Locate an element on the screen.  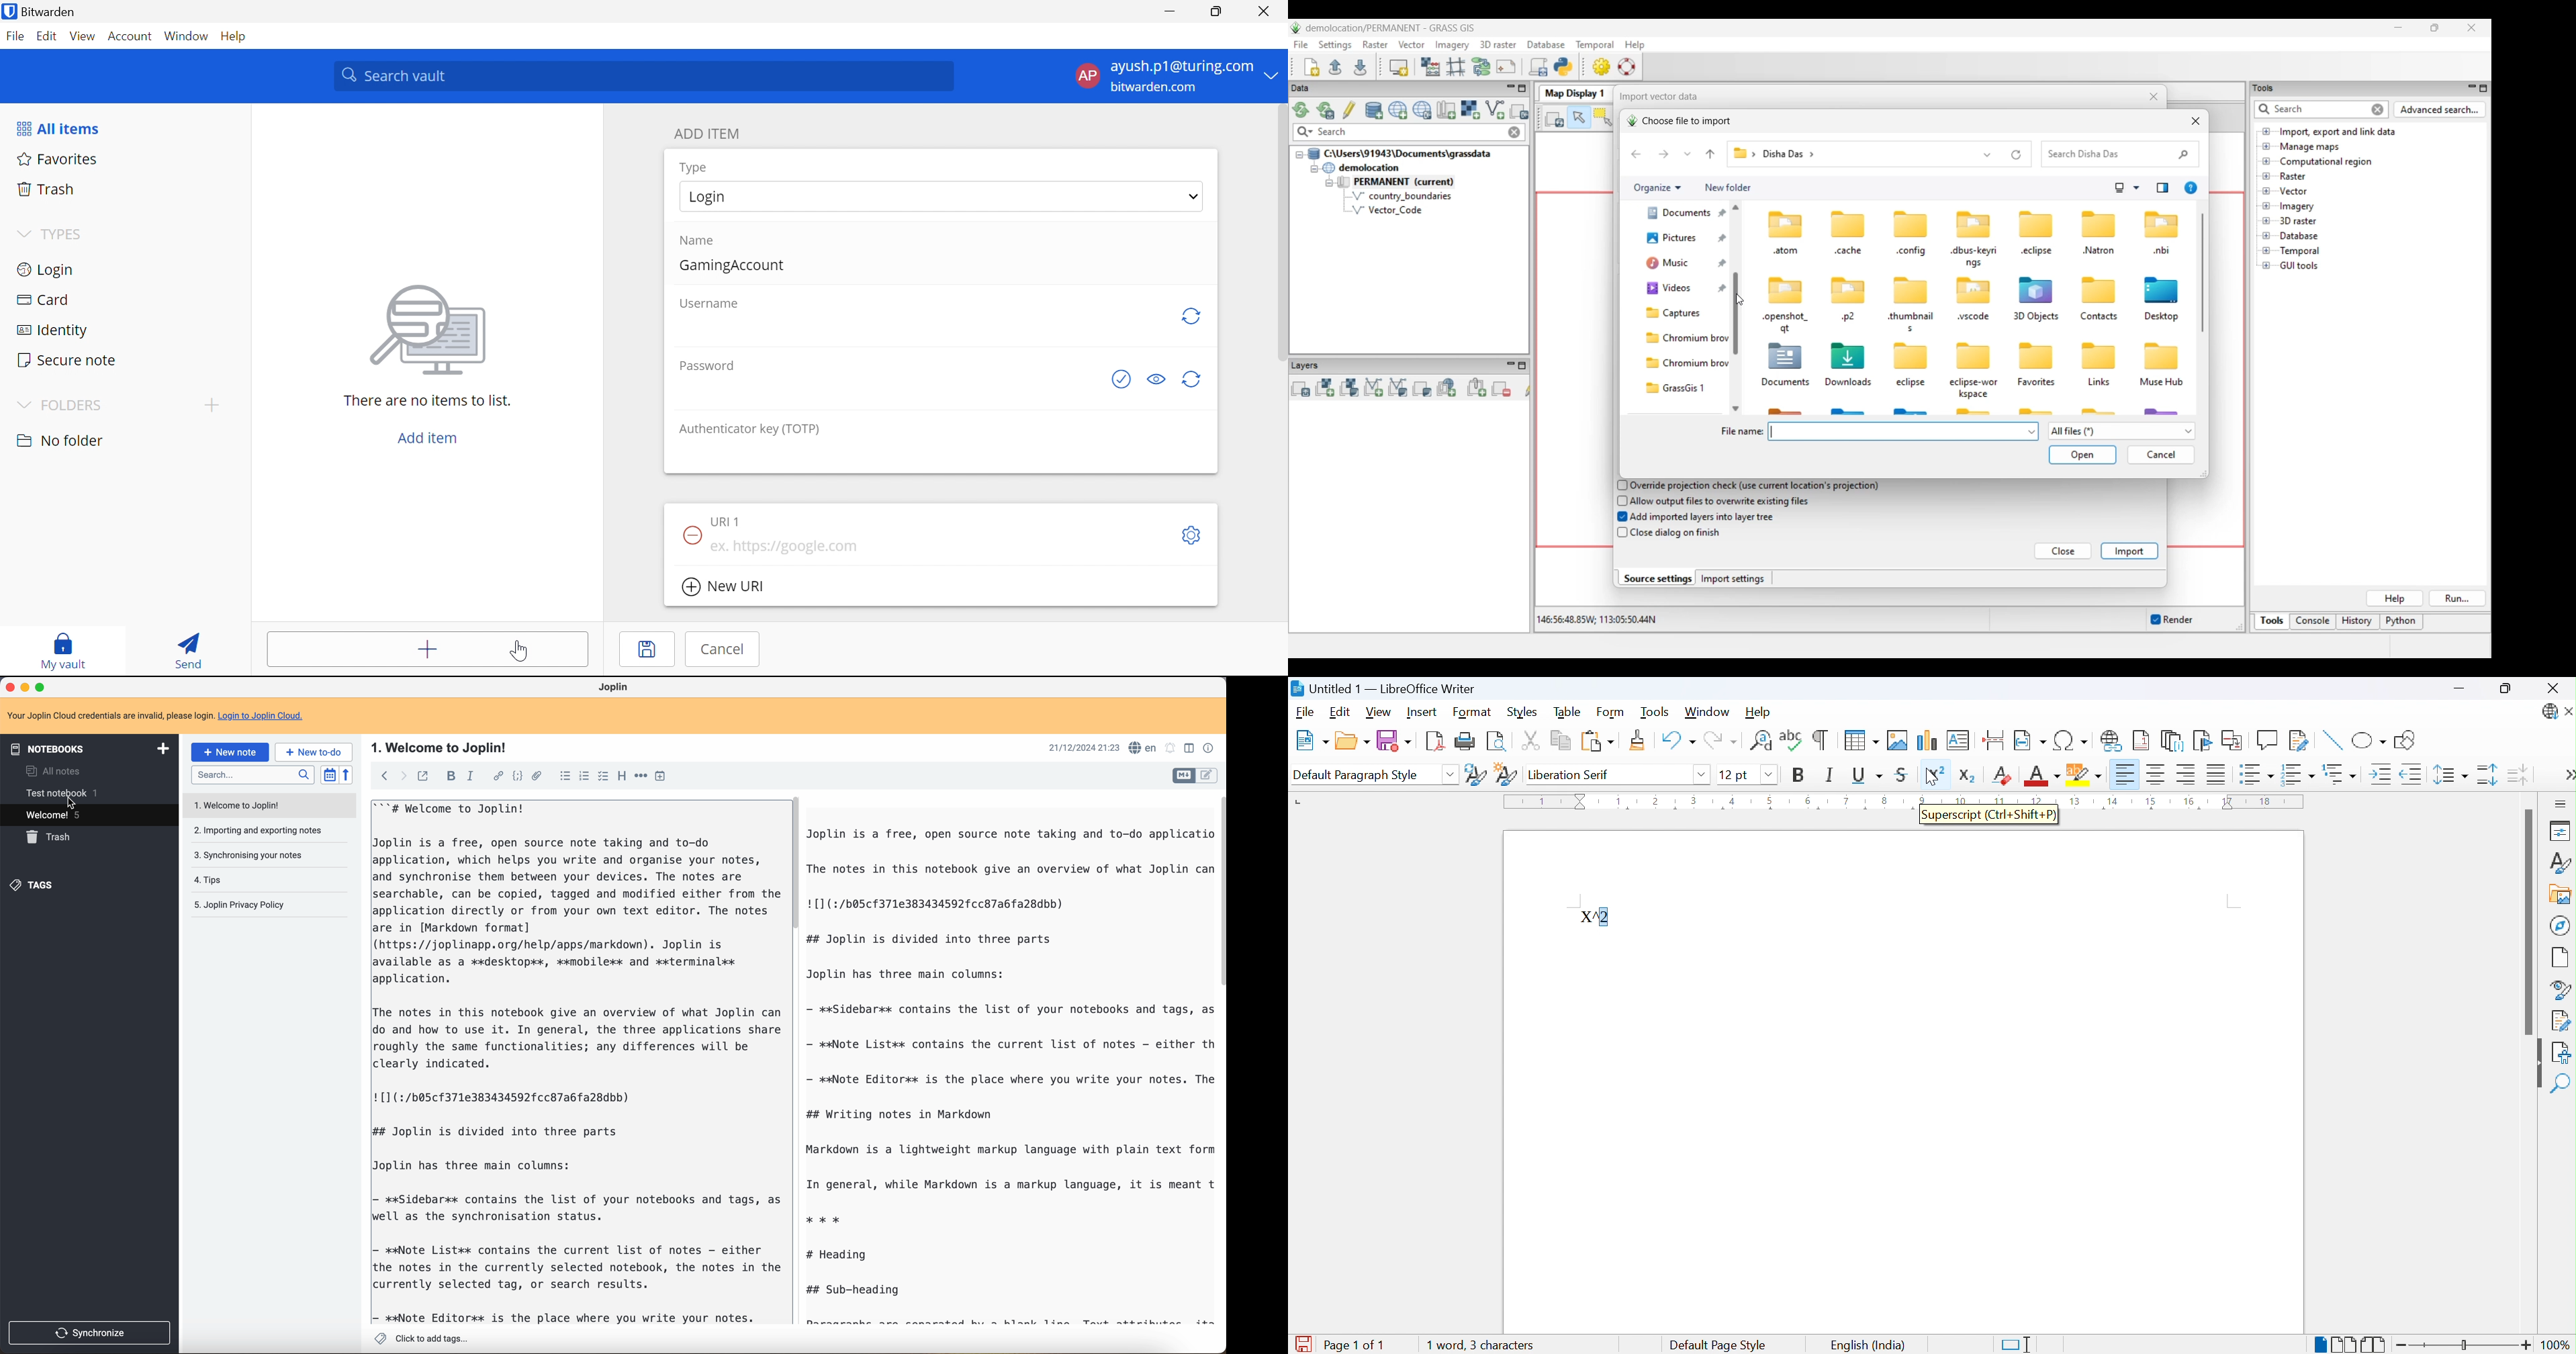
Account is located at coordinates (131, 35).